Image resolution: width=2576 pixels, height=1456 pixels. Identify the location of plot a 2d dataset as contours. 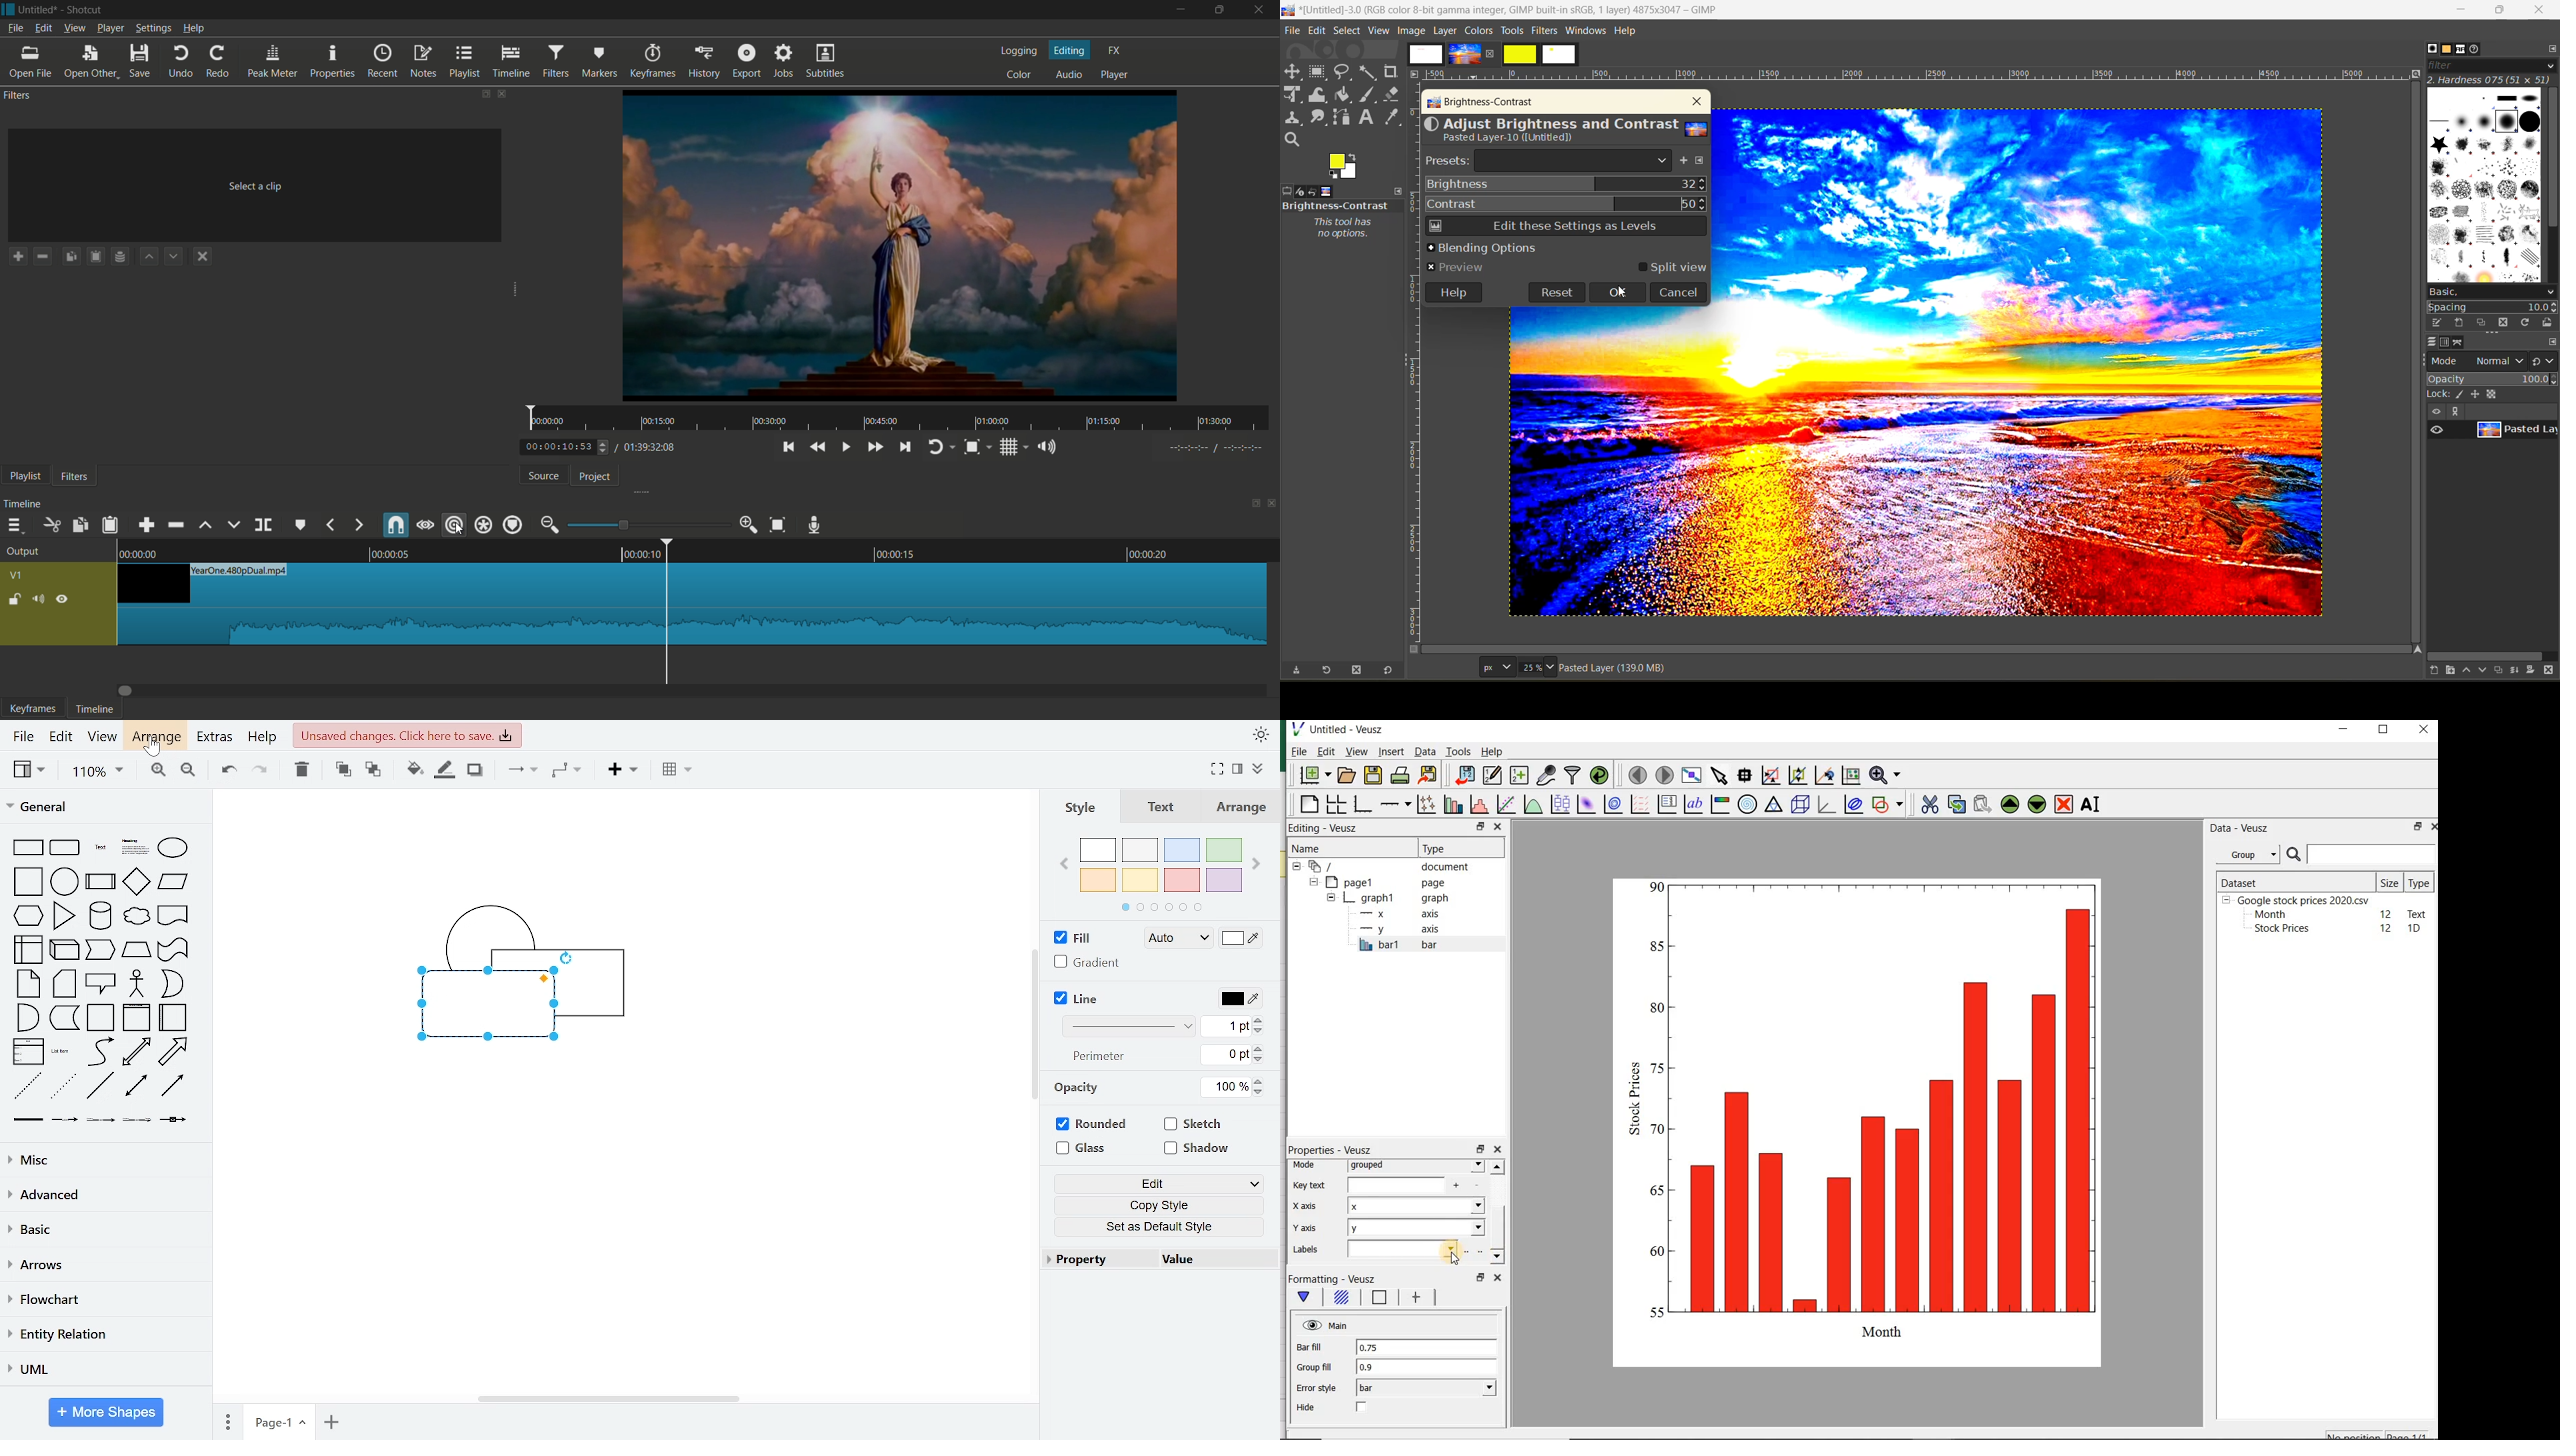
(1611, 806).